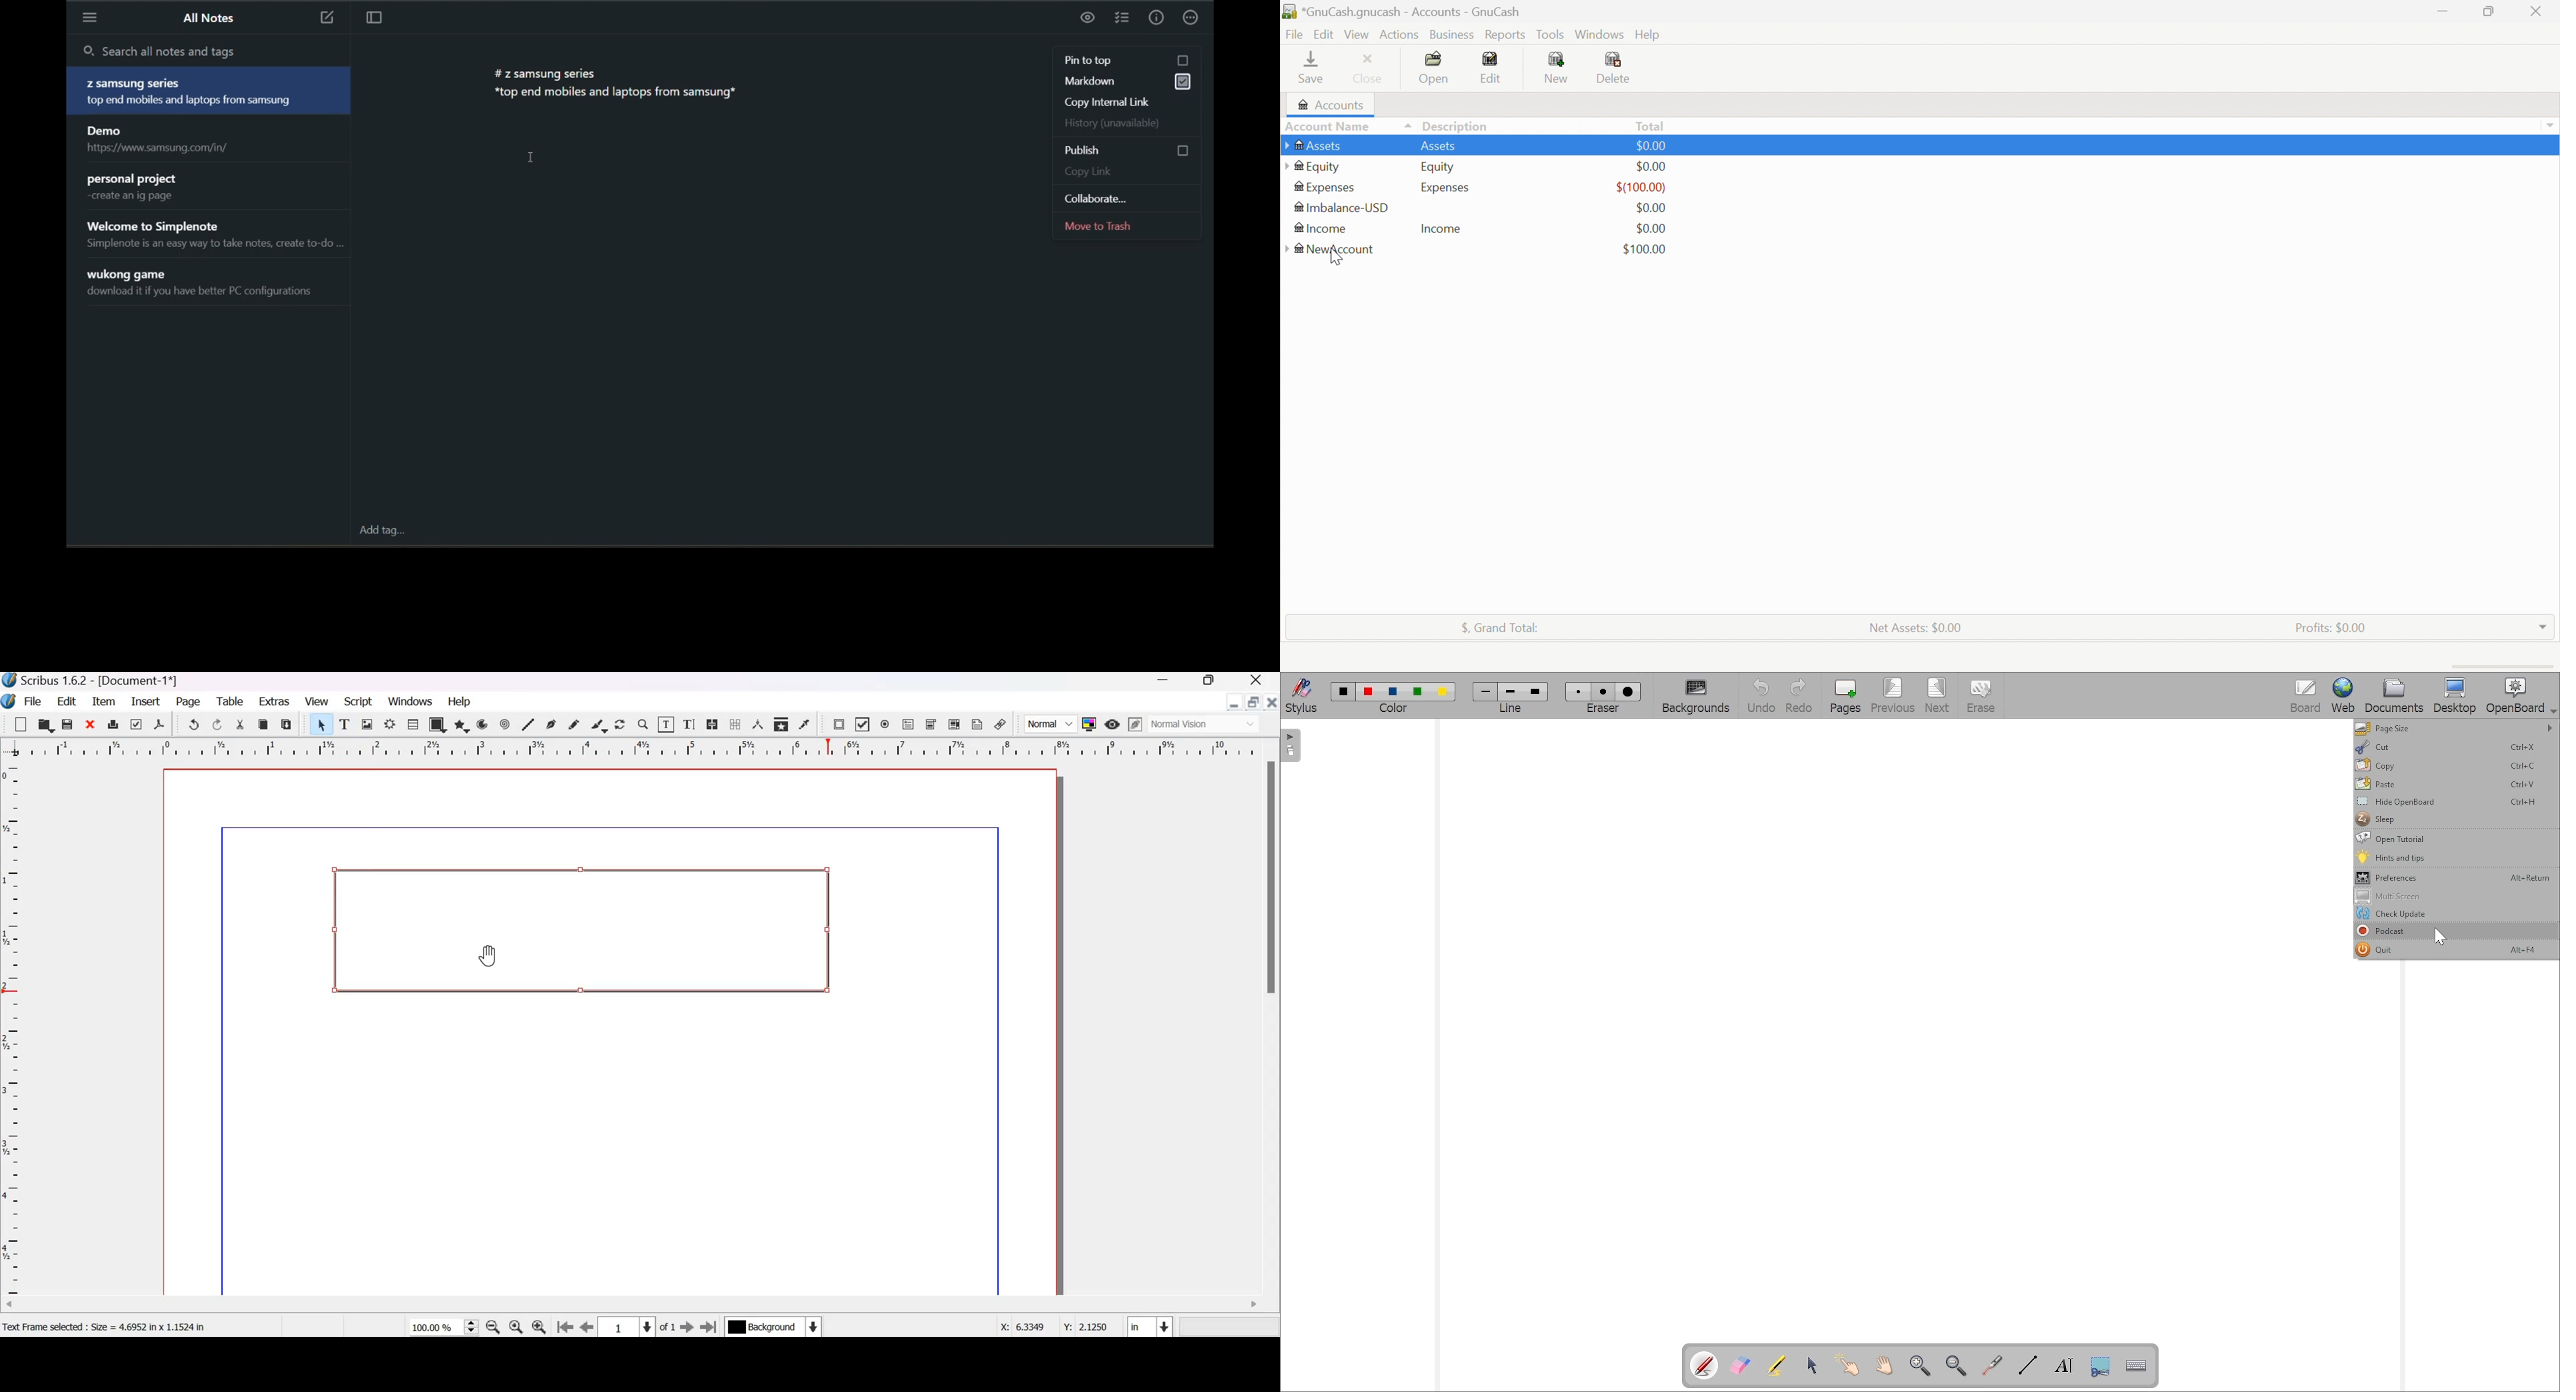 This screenshot has width=2576, height=1400. Describe the element at coordinates (388, 530) in the screenshot. I see `add tag` at that location.